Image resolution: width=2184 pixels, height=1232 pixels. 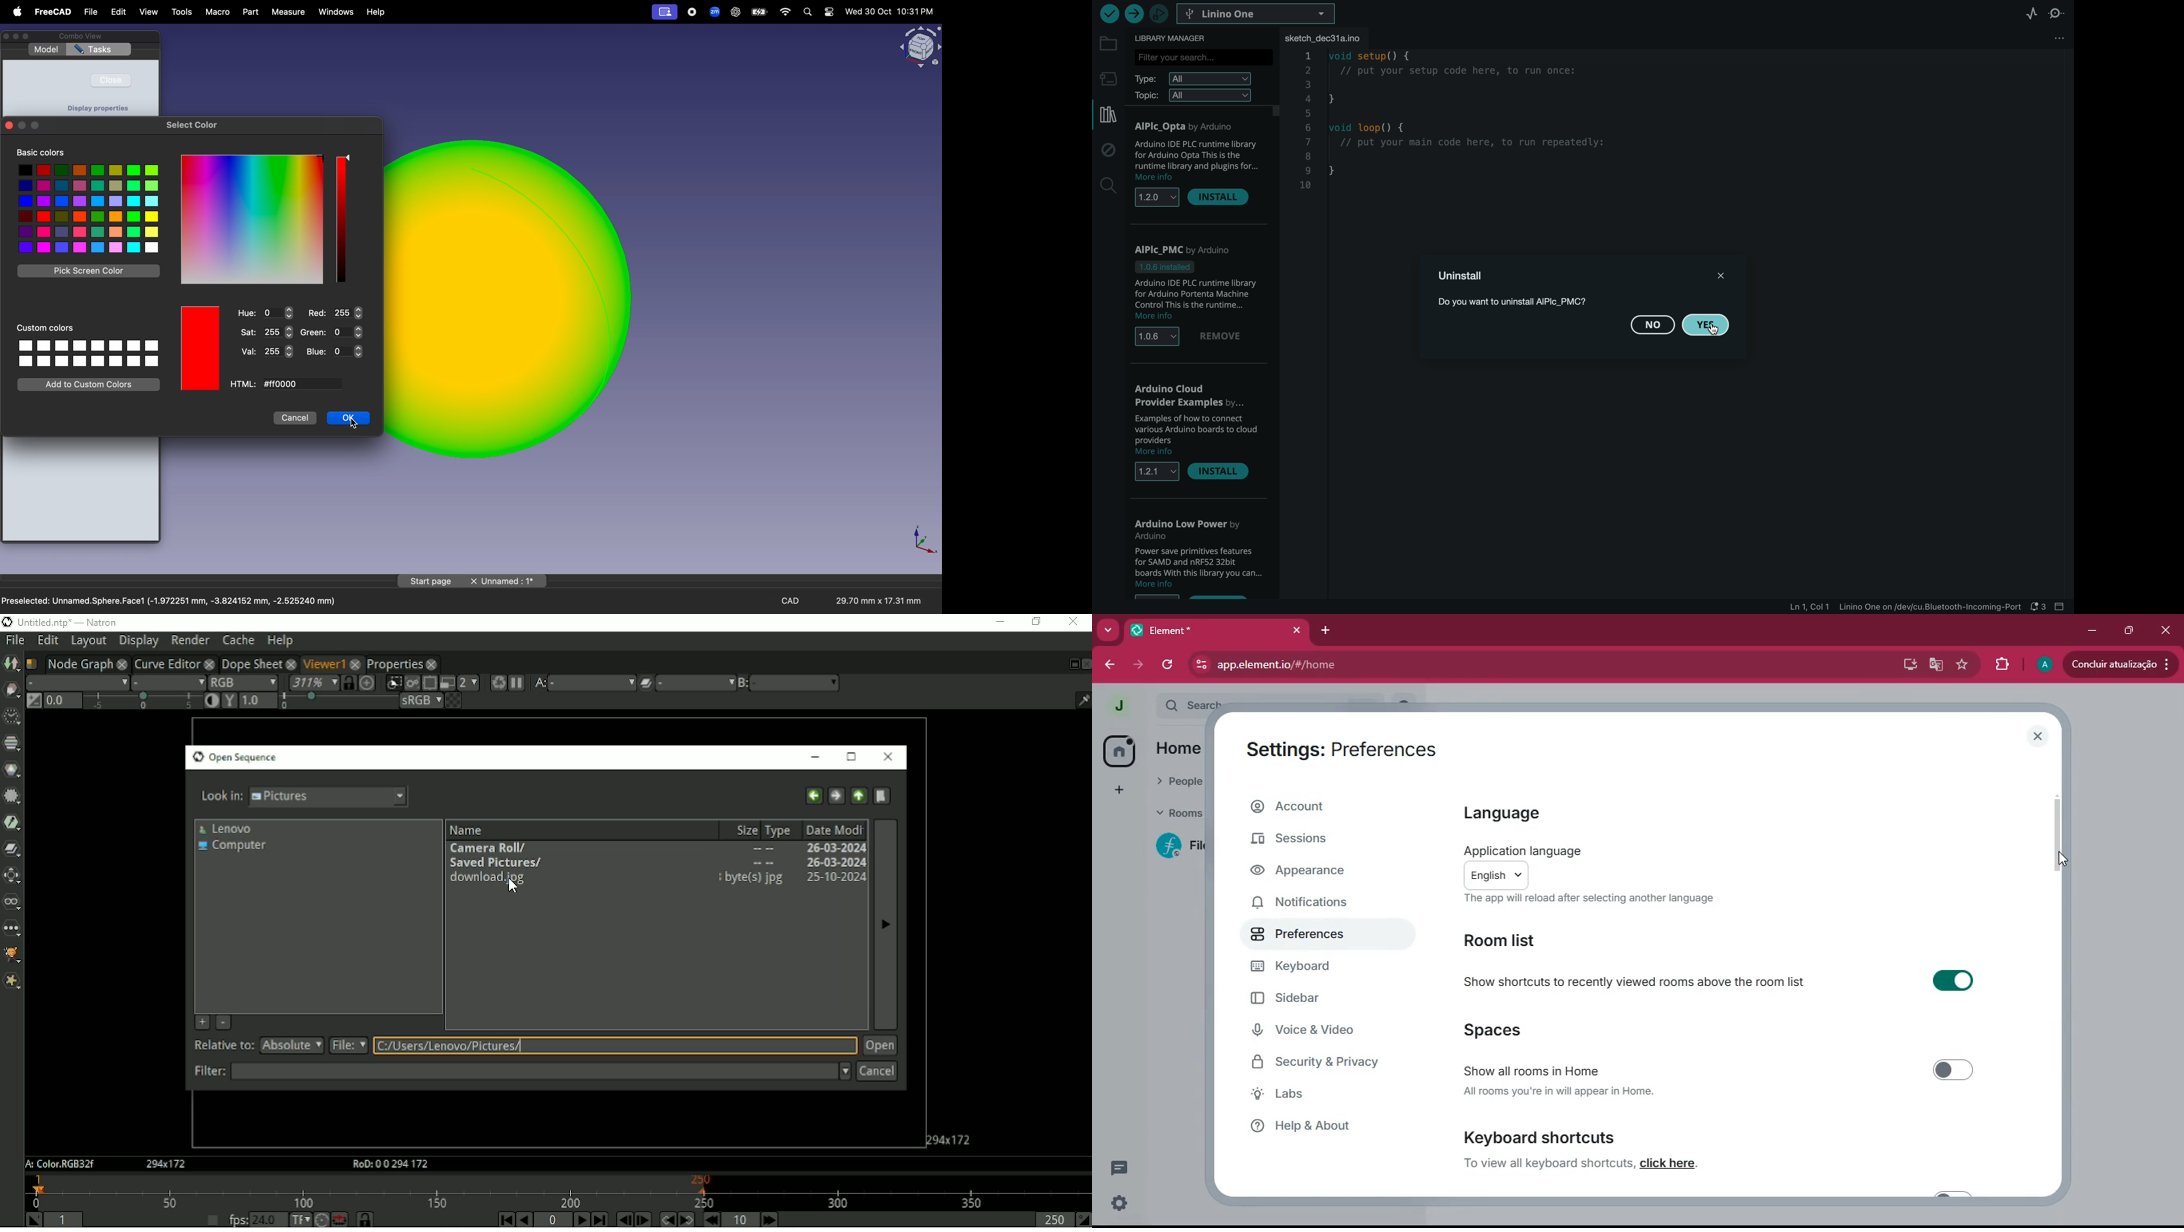 I want to click on red color, so click(x=201, y=348).